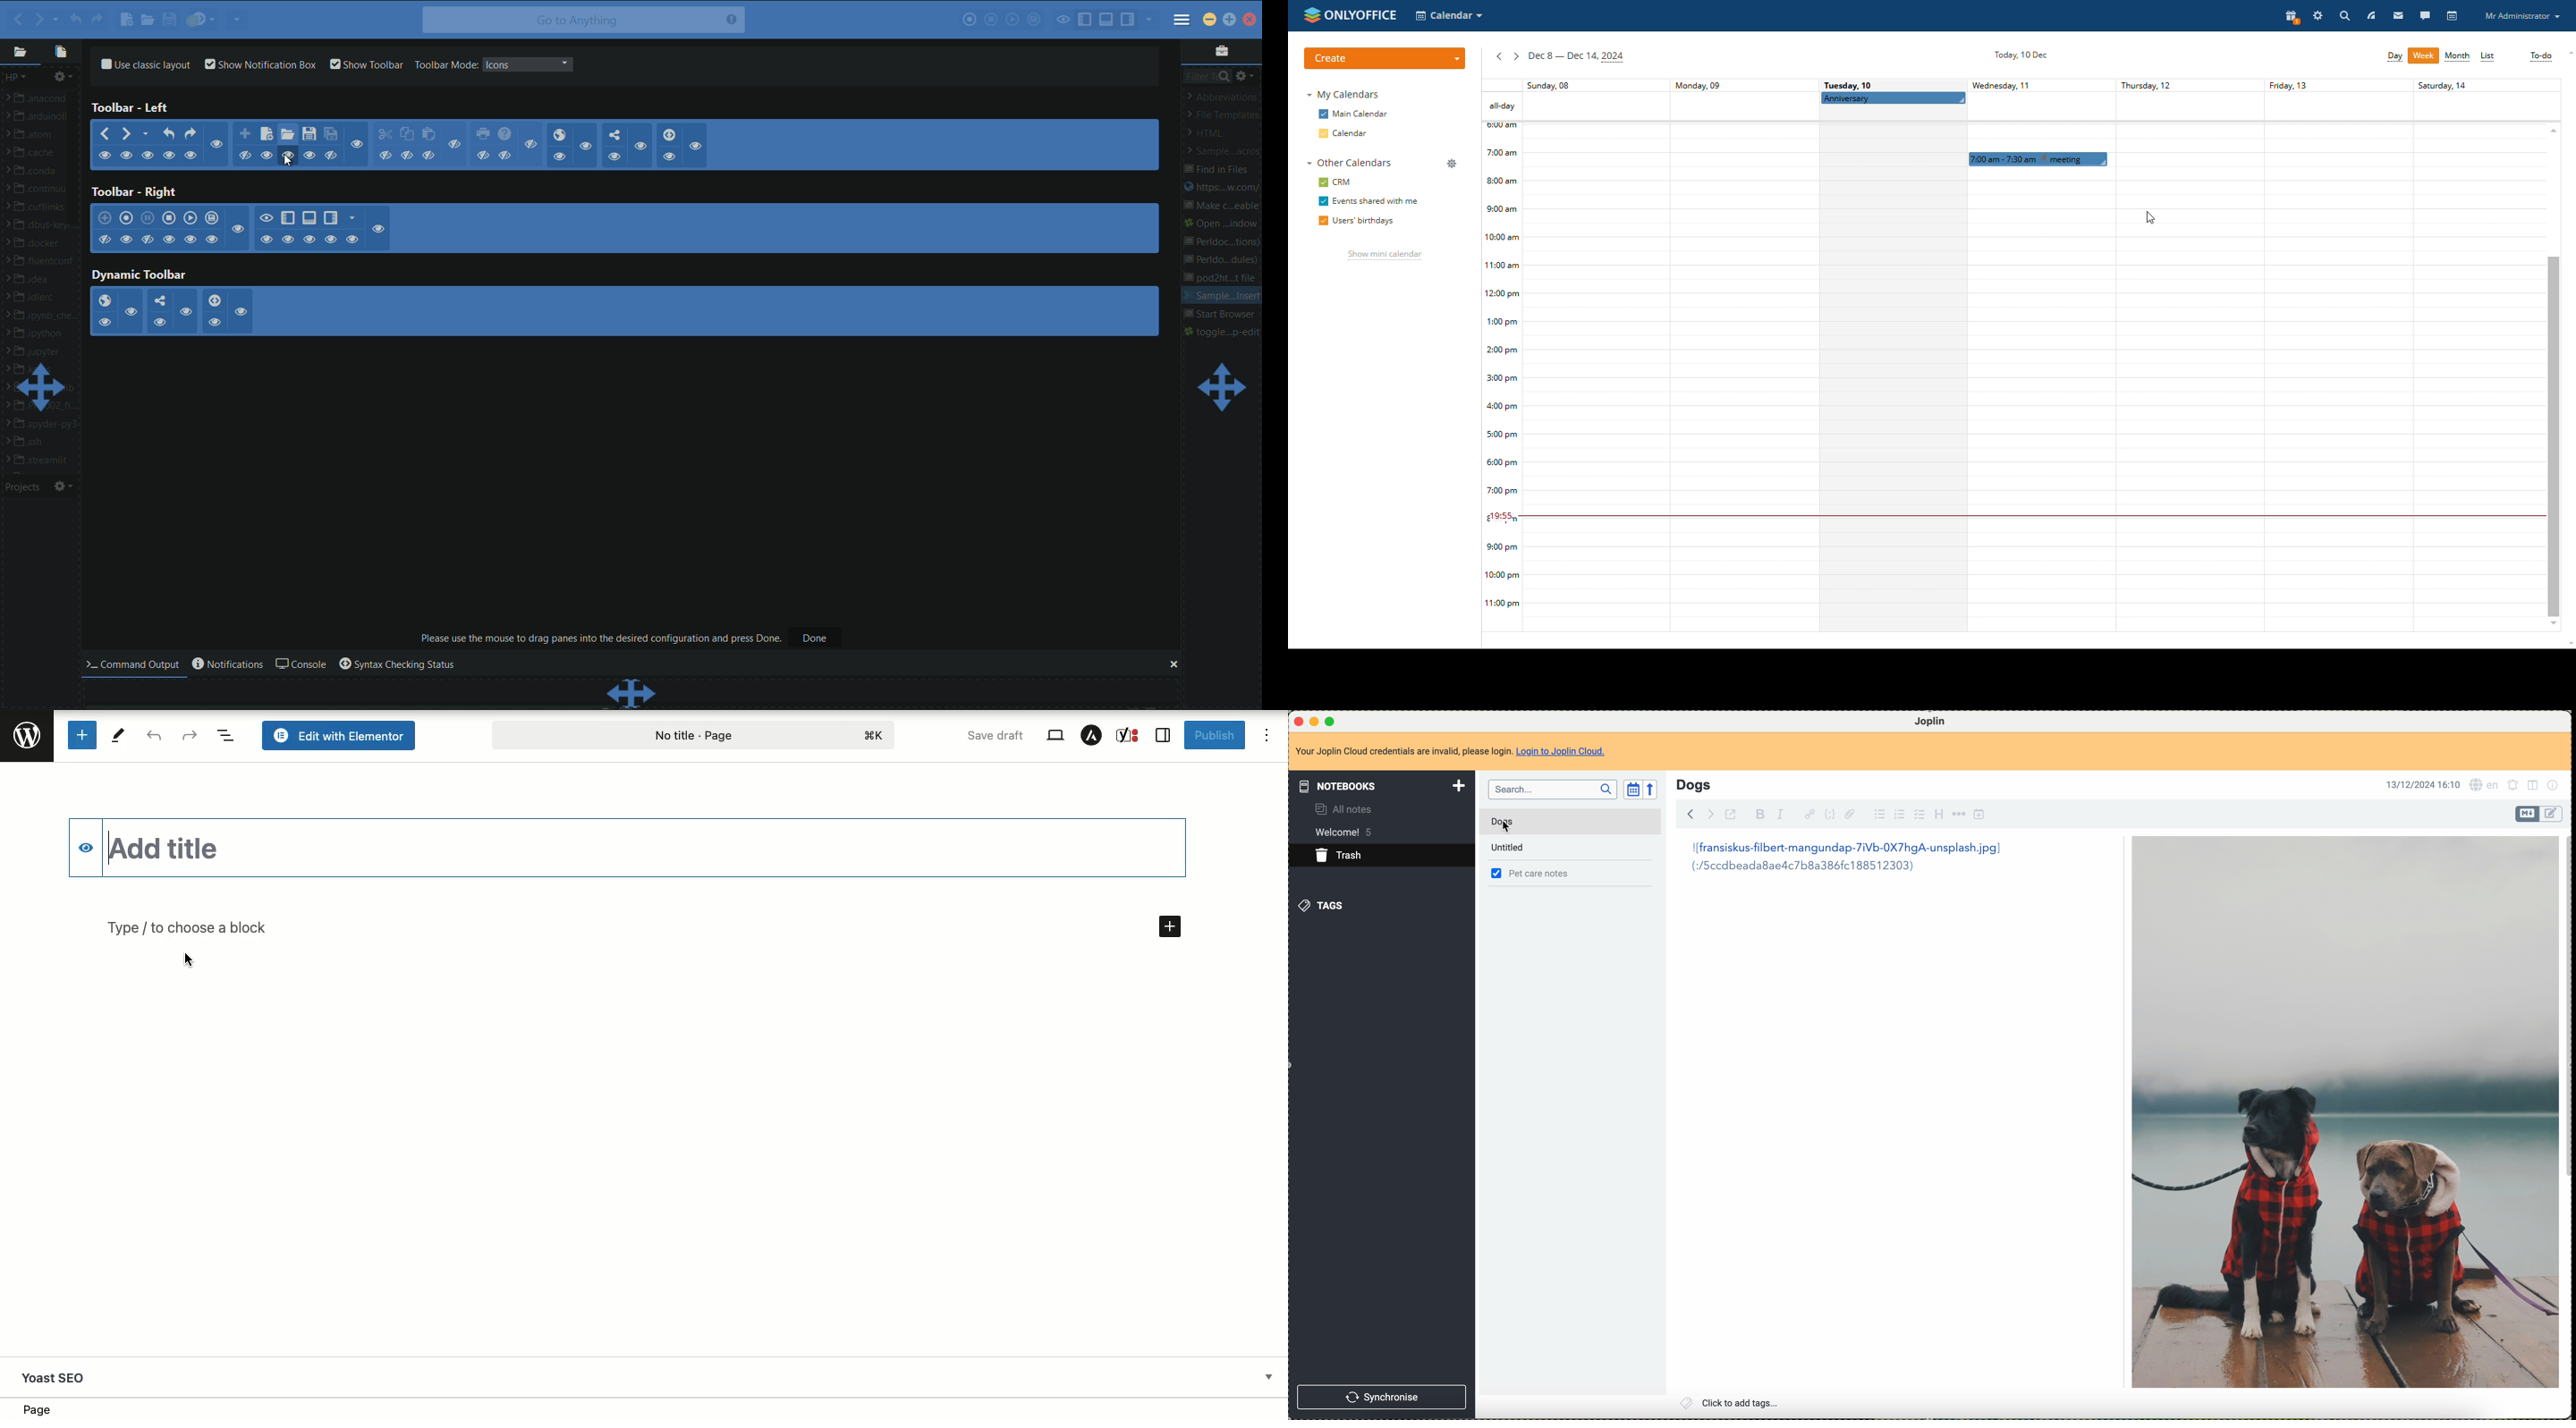 The width and height of the screenshot is (2576, 1428). What do you see at coordinates (1655, 789) in the screenshot?
I see `reverse sort order` at bounding box center [1655, 789].